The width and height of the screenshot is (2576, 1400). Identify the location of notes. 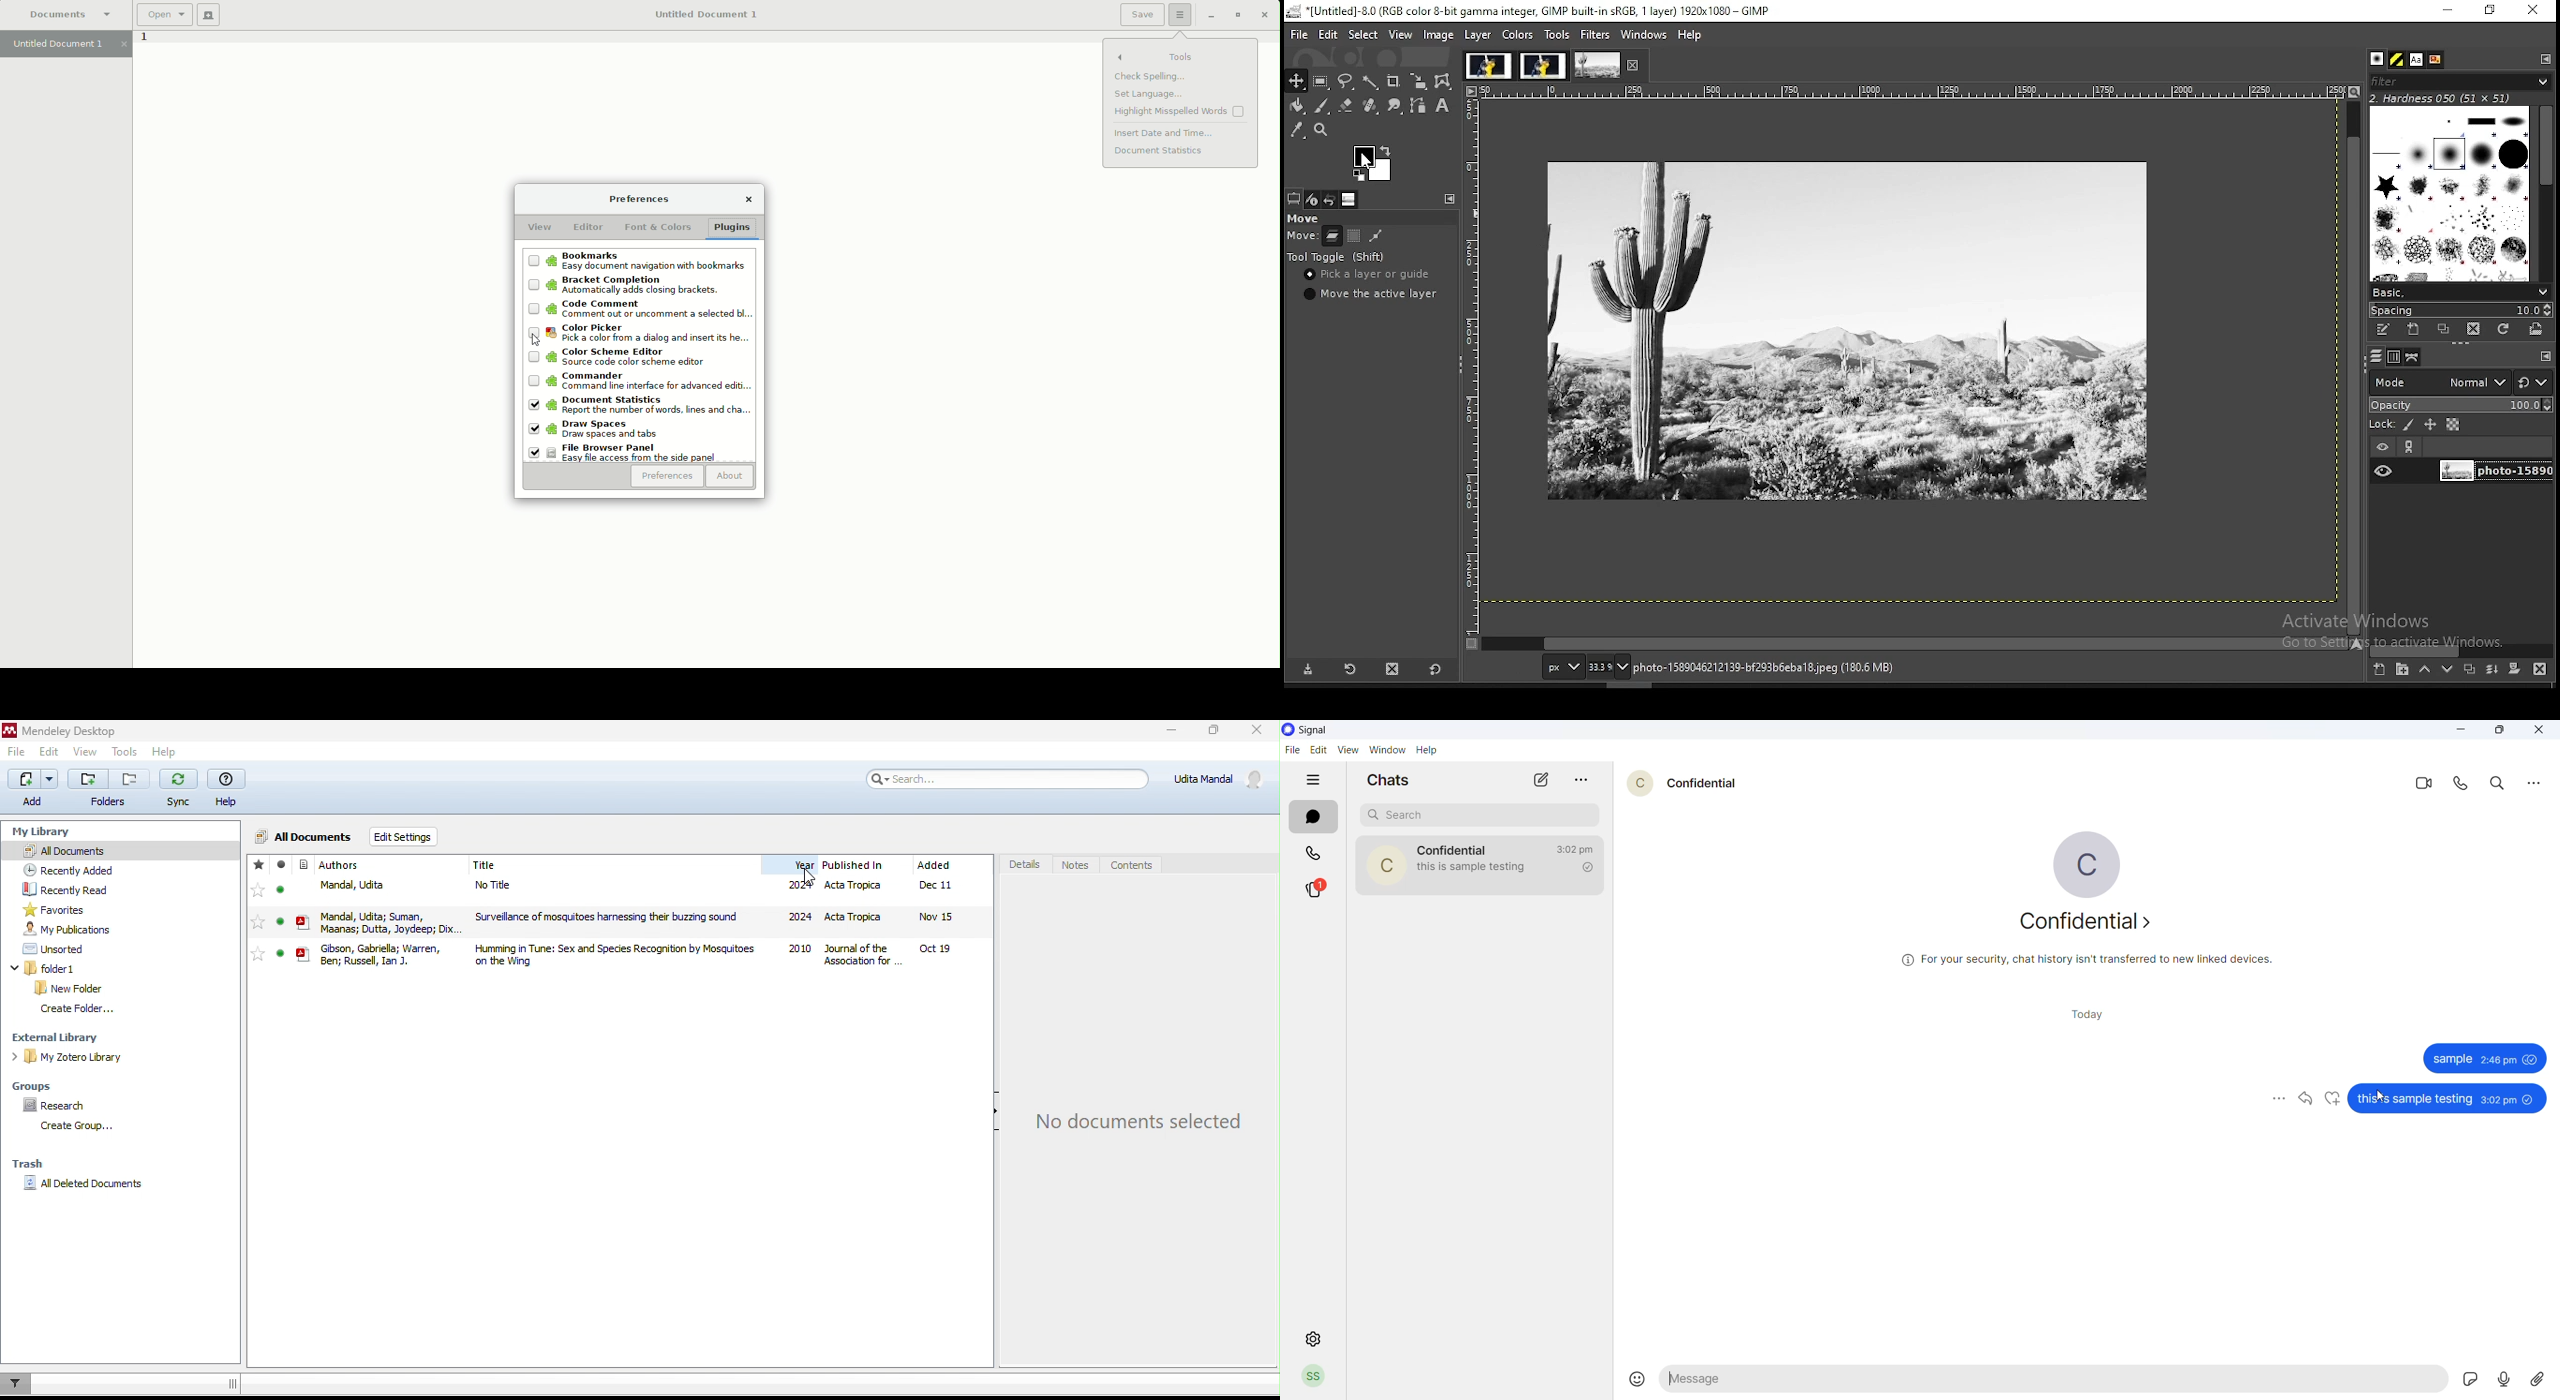
(1075, 865).